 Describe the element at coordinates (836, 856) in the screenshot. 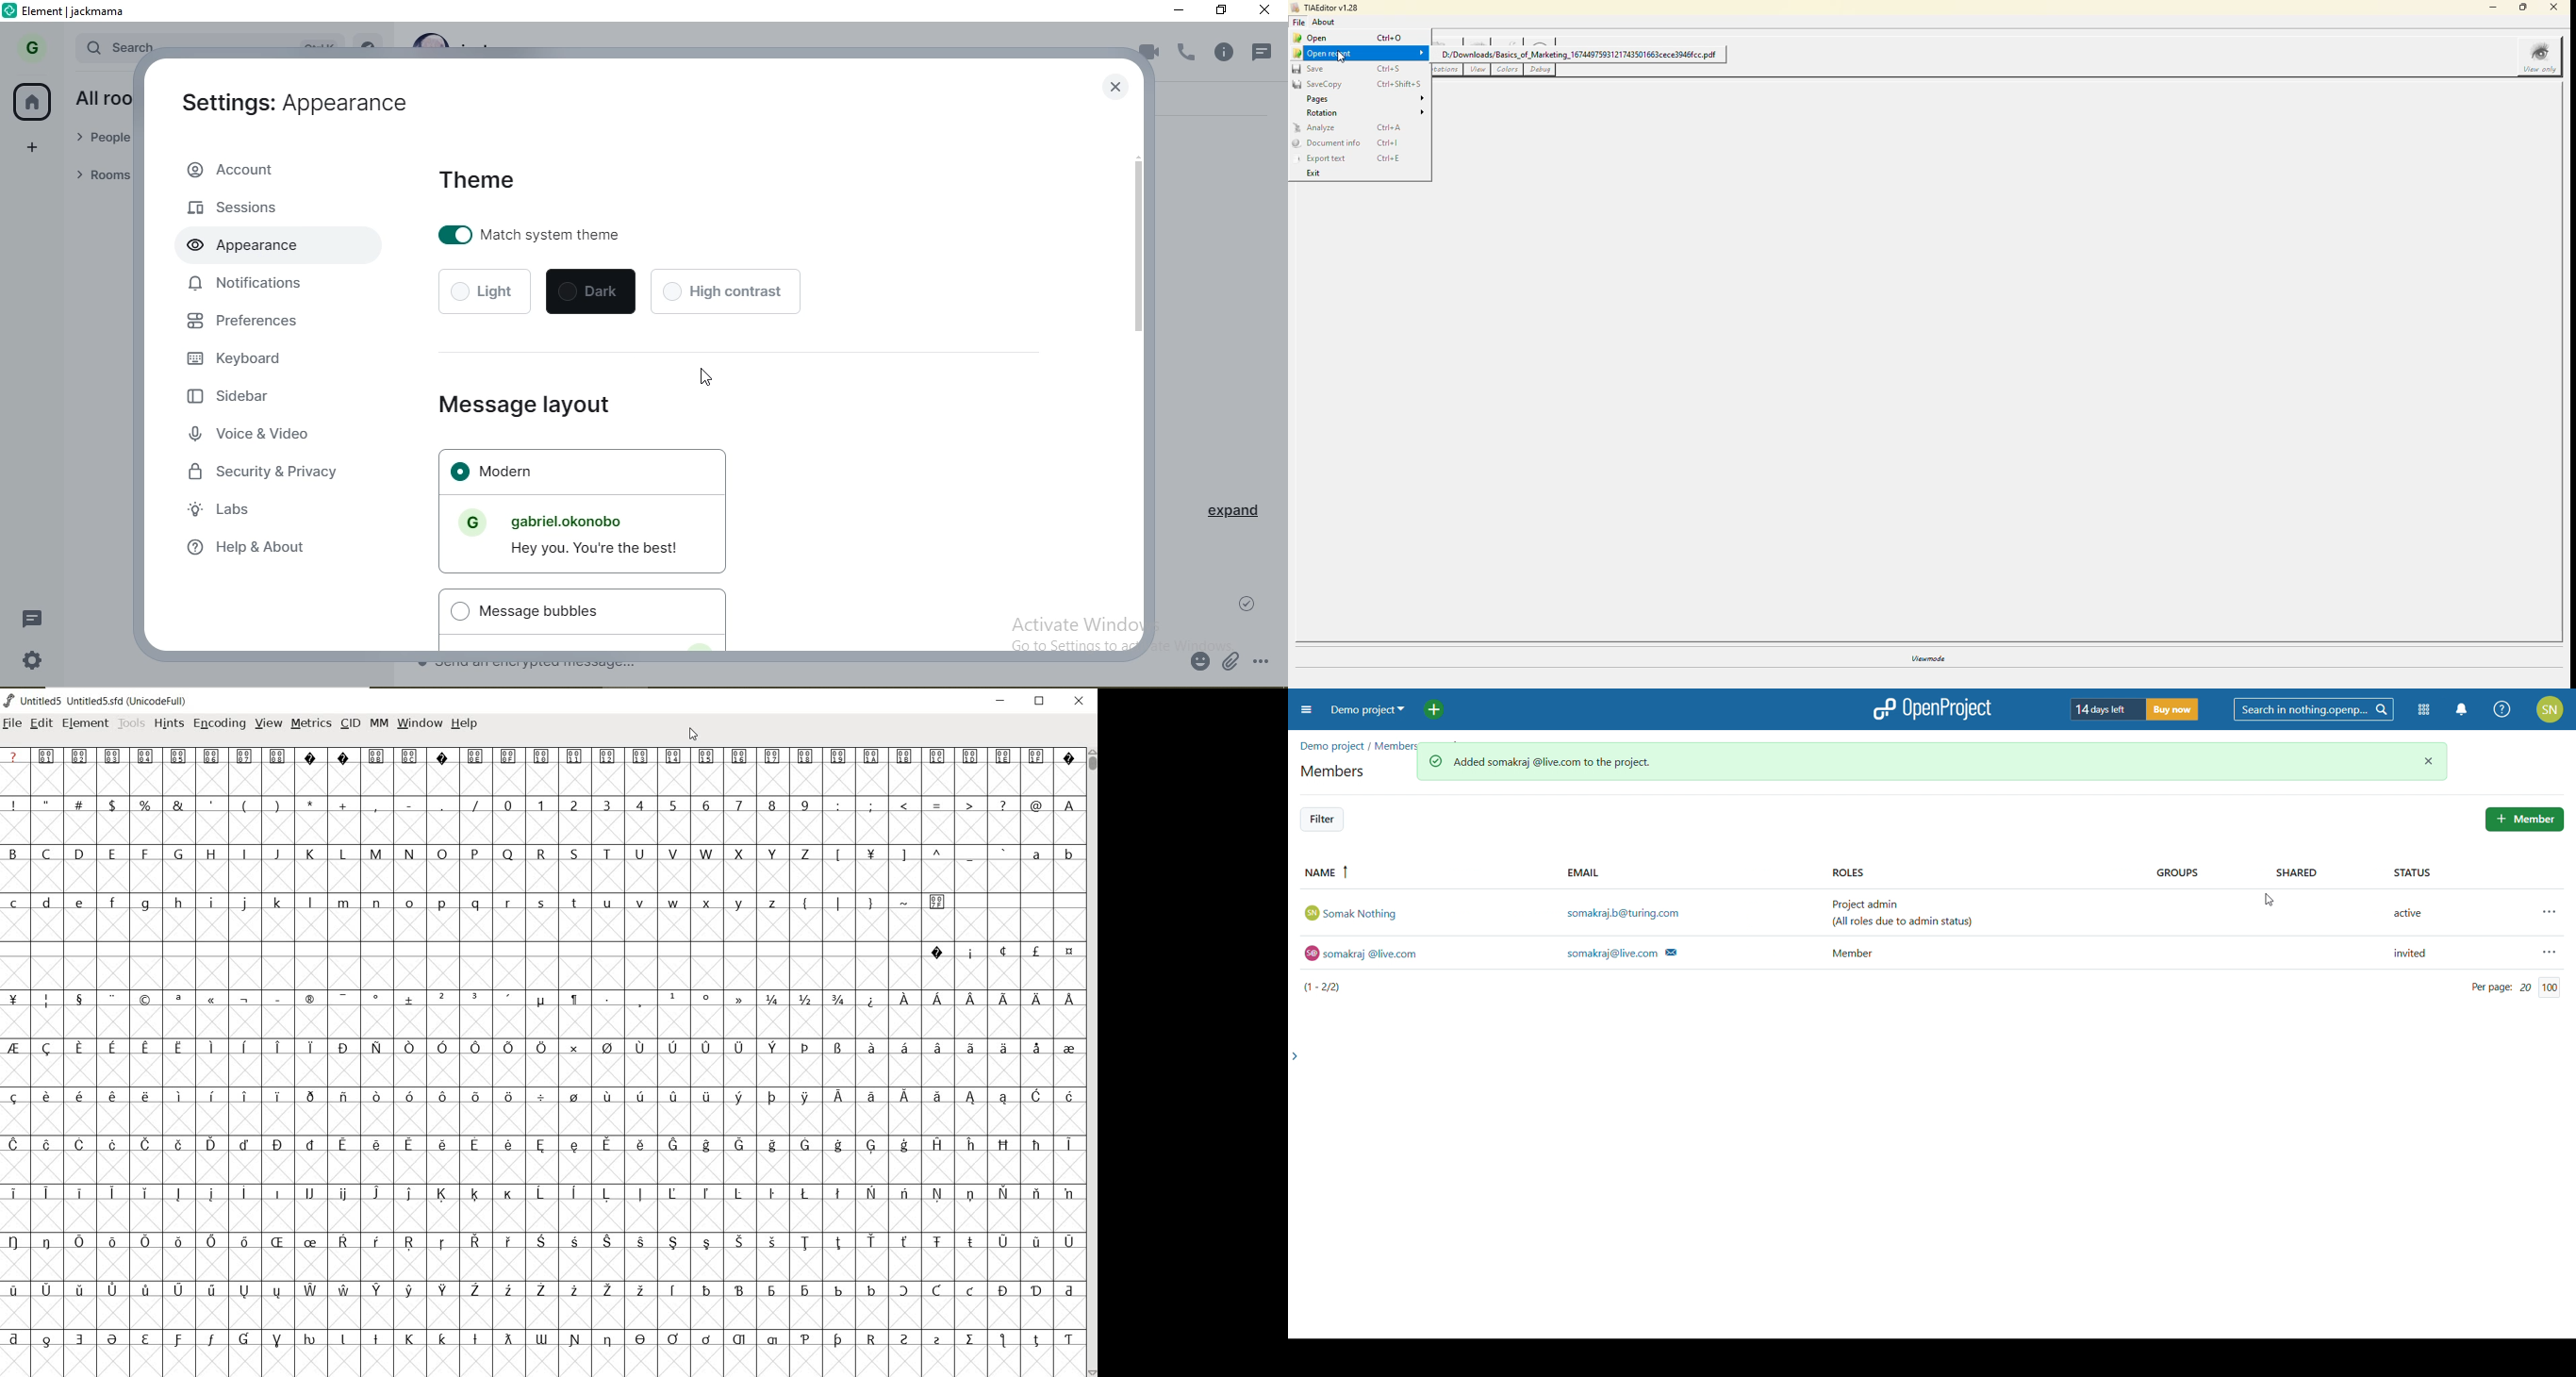

I see `[` at that location.